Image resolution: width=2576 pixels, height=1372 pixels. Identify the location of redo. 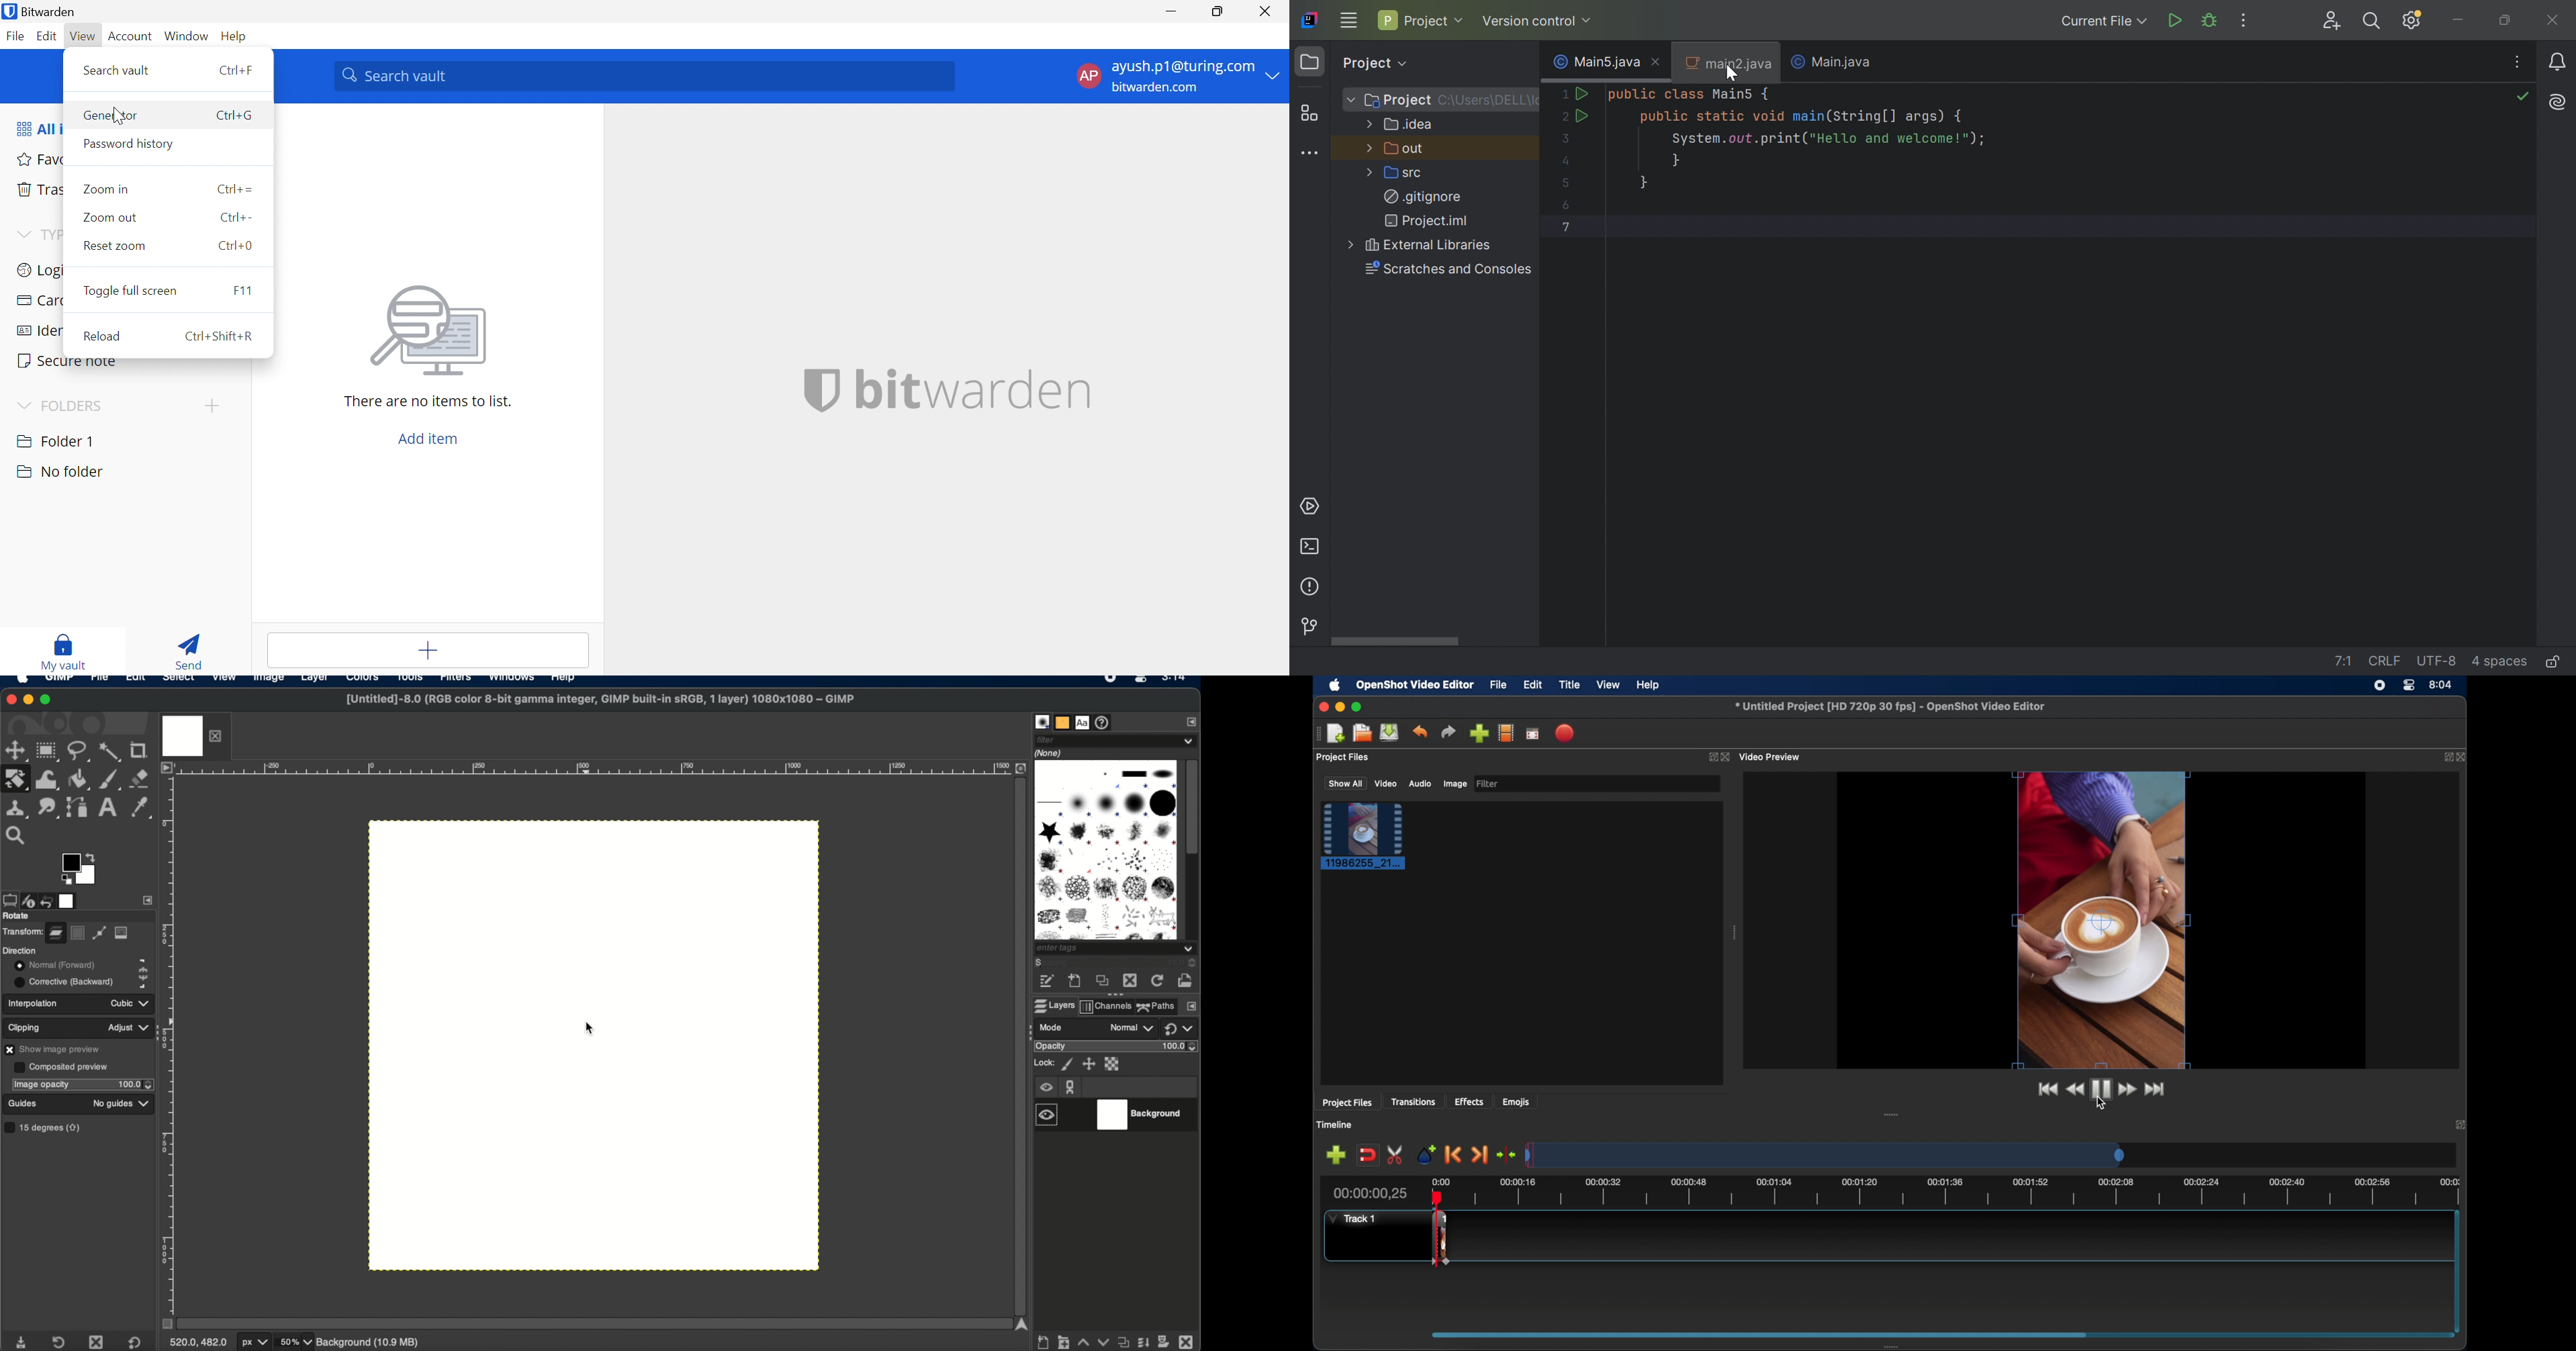
(1448, 731).